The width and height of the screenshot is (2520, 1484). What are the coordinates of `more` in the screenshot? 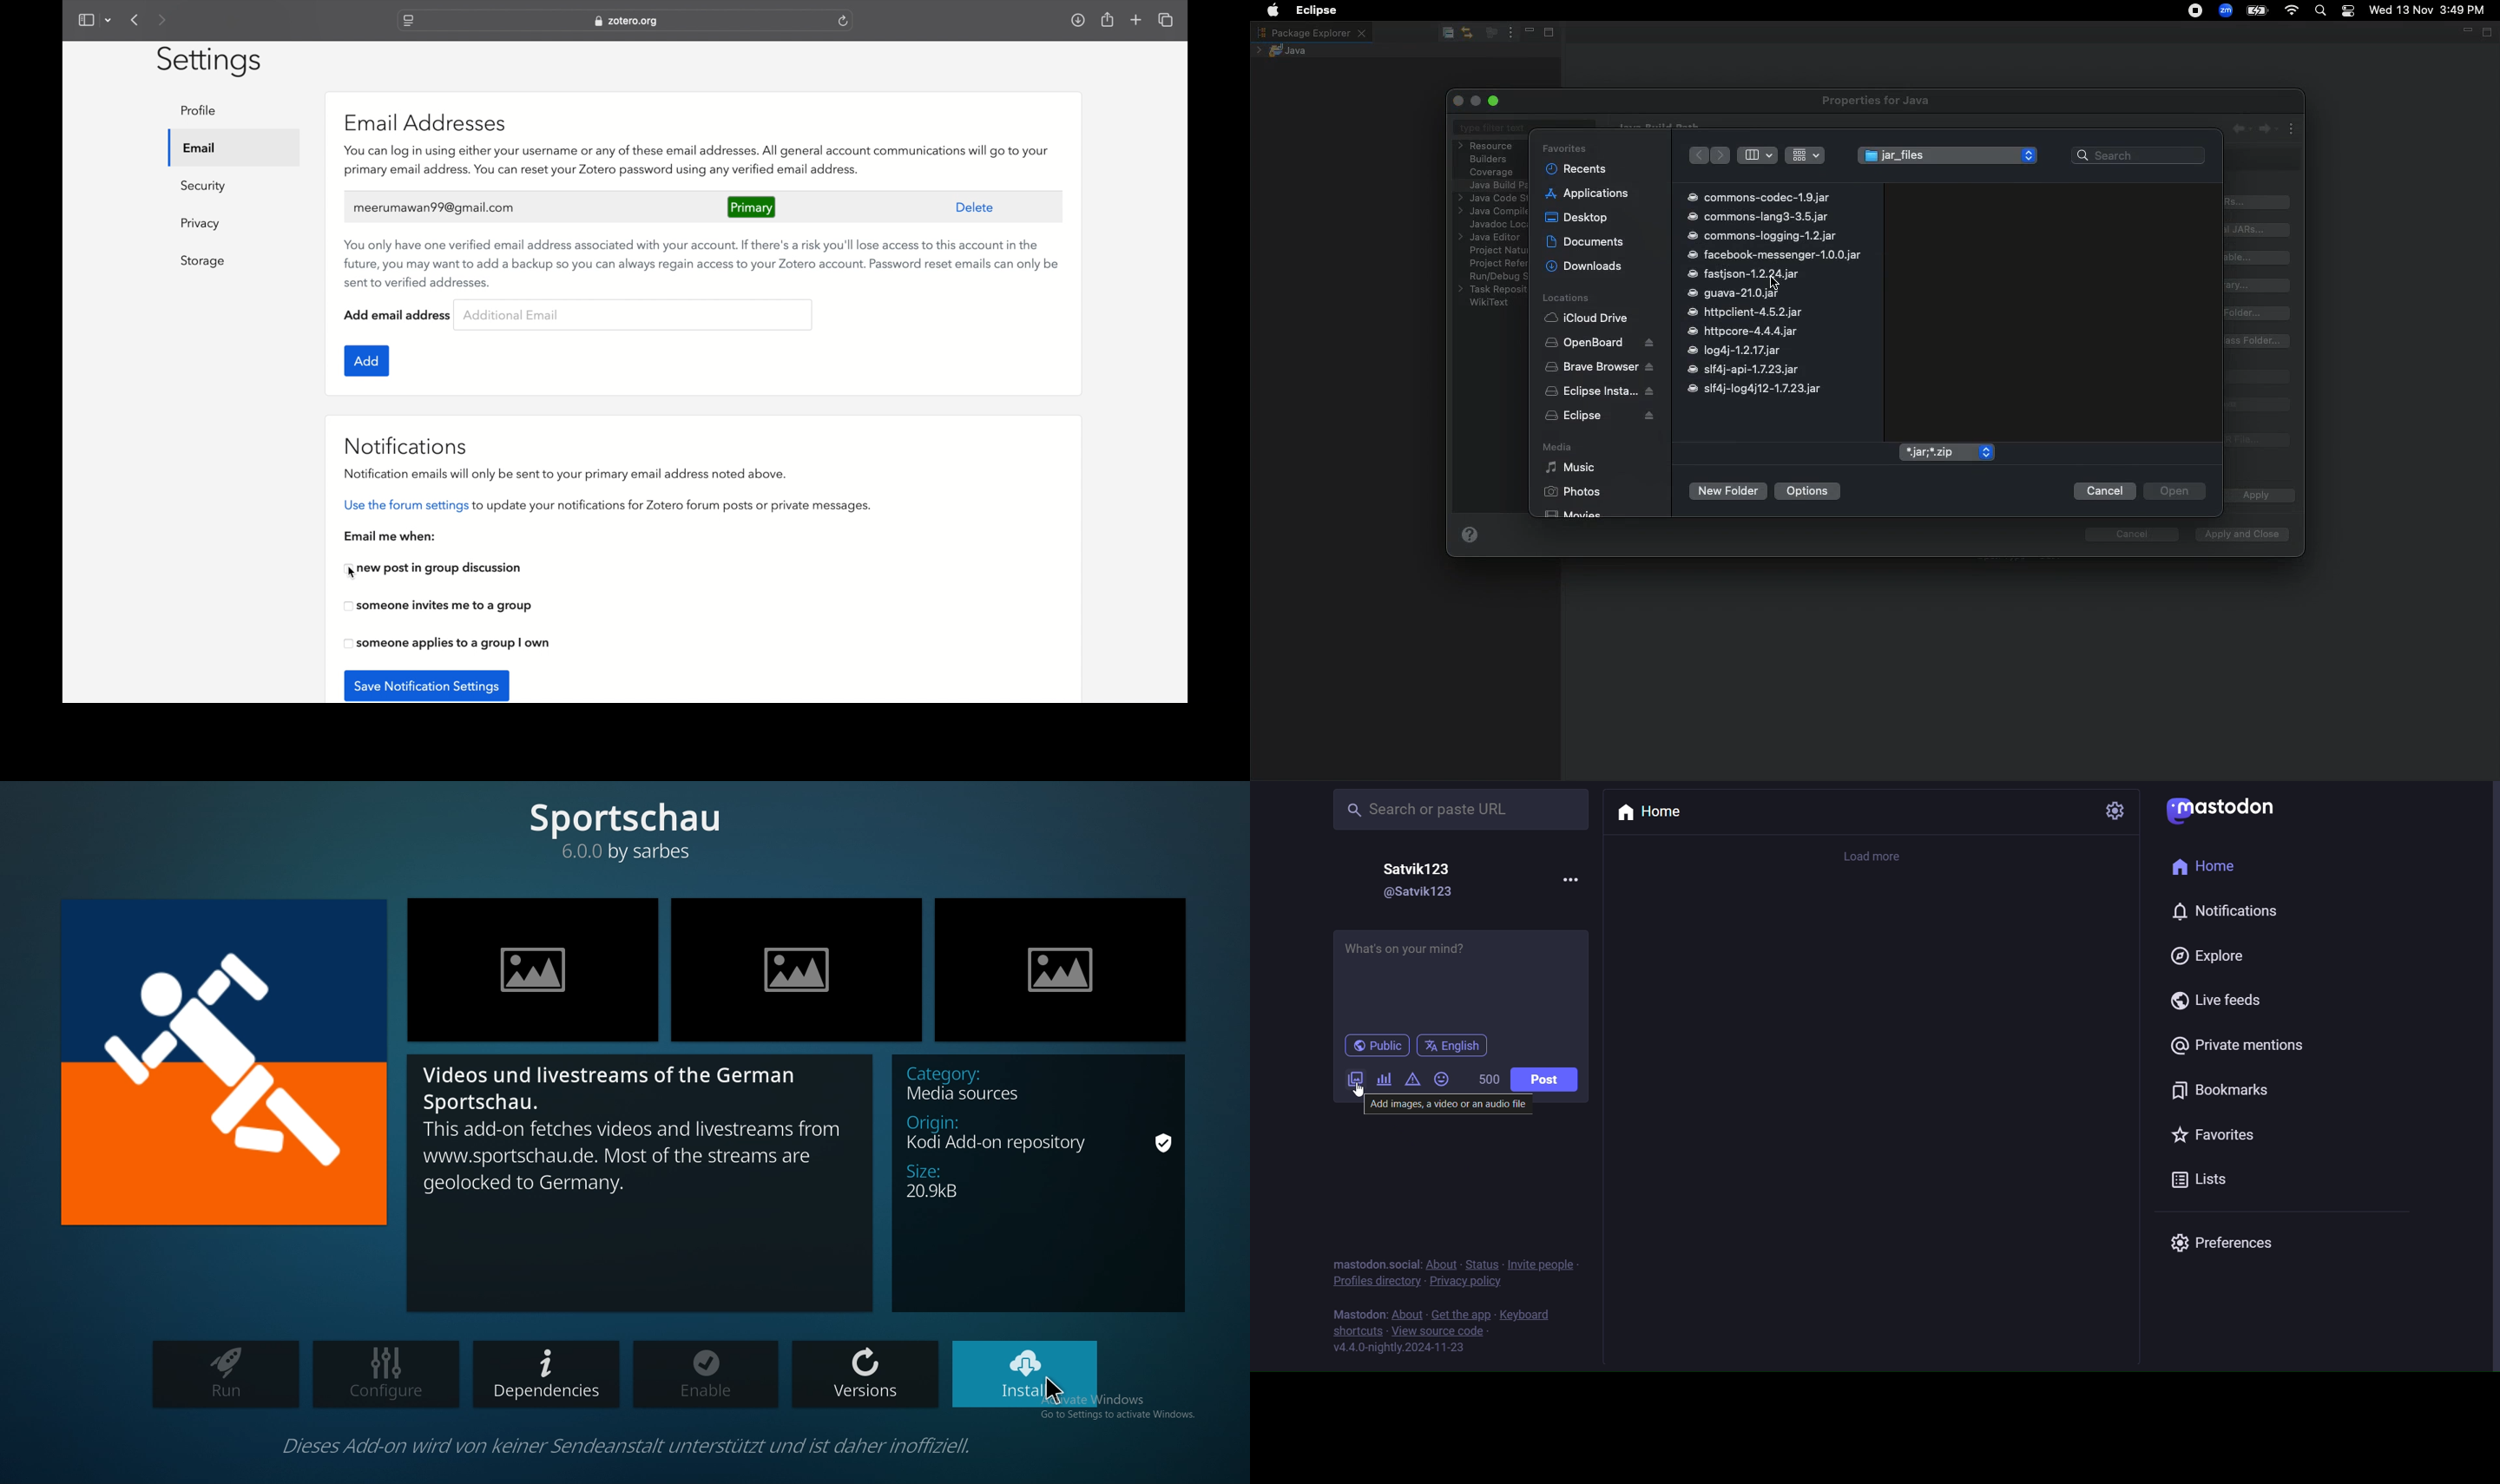 It's located at (1574, 879).